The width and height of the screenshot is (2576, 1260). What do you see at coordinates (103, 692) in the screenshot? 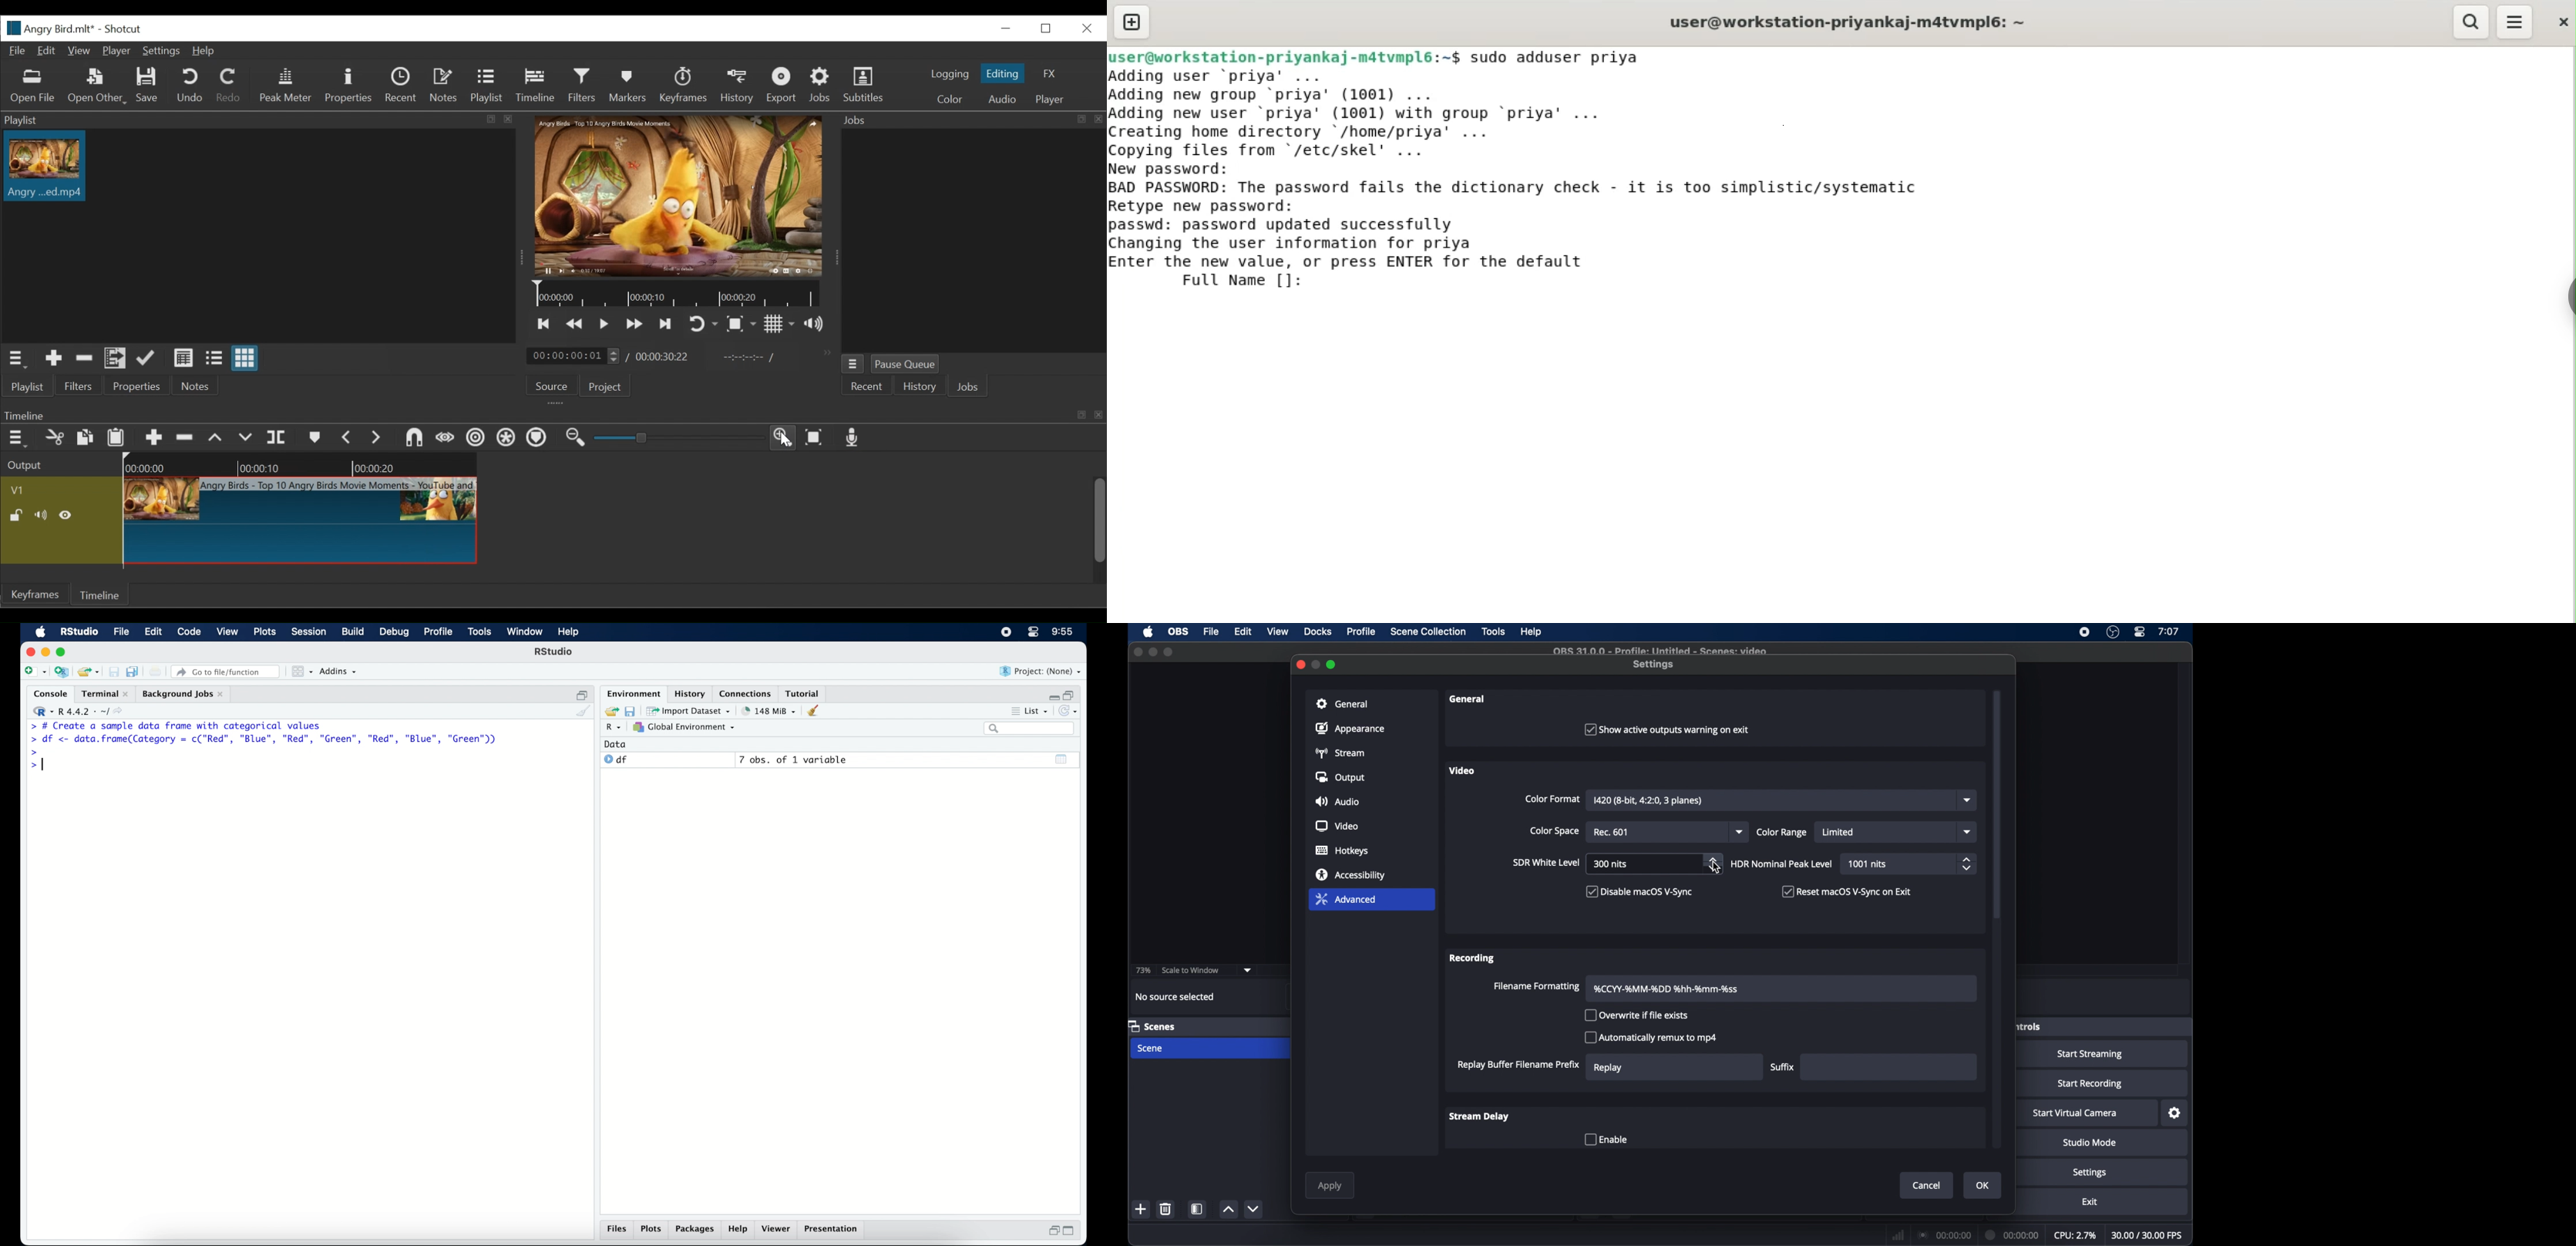
I see `terminal` at bounding box center [103, 692].